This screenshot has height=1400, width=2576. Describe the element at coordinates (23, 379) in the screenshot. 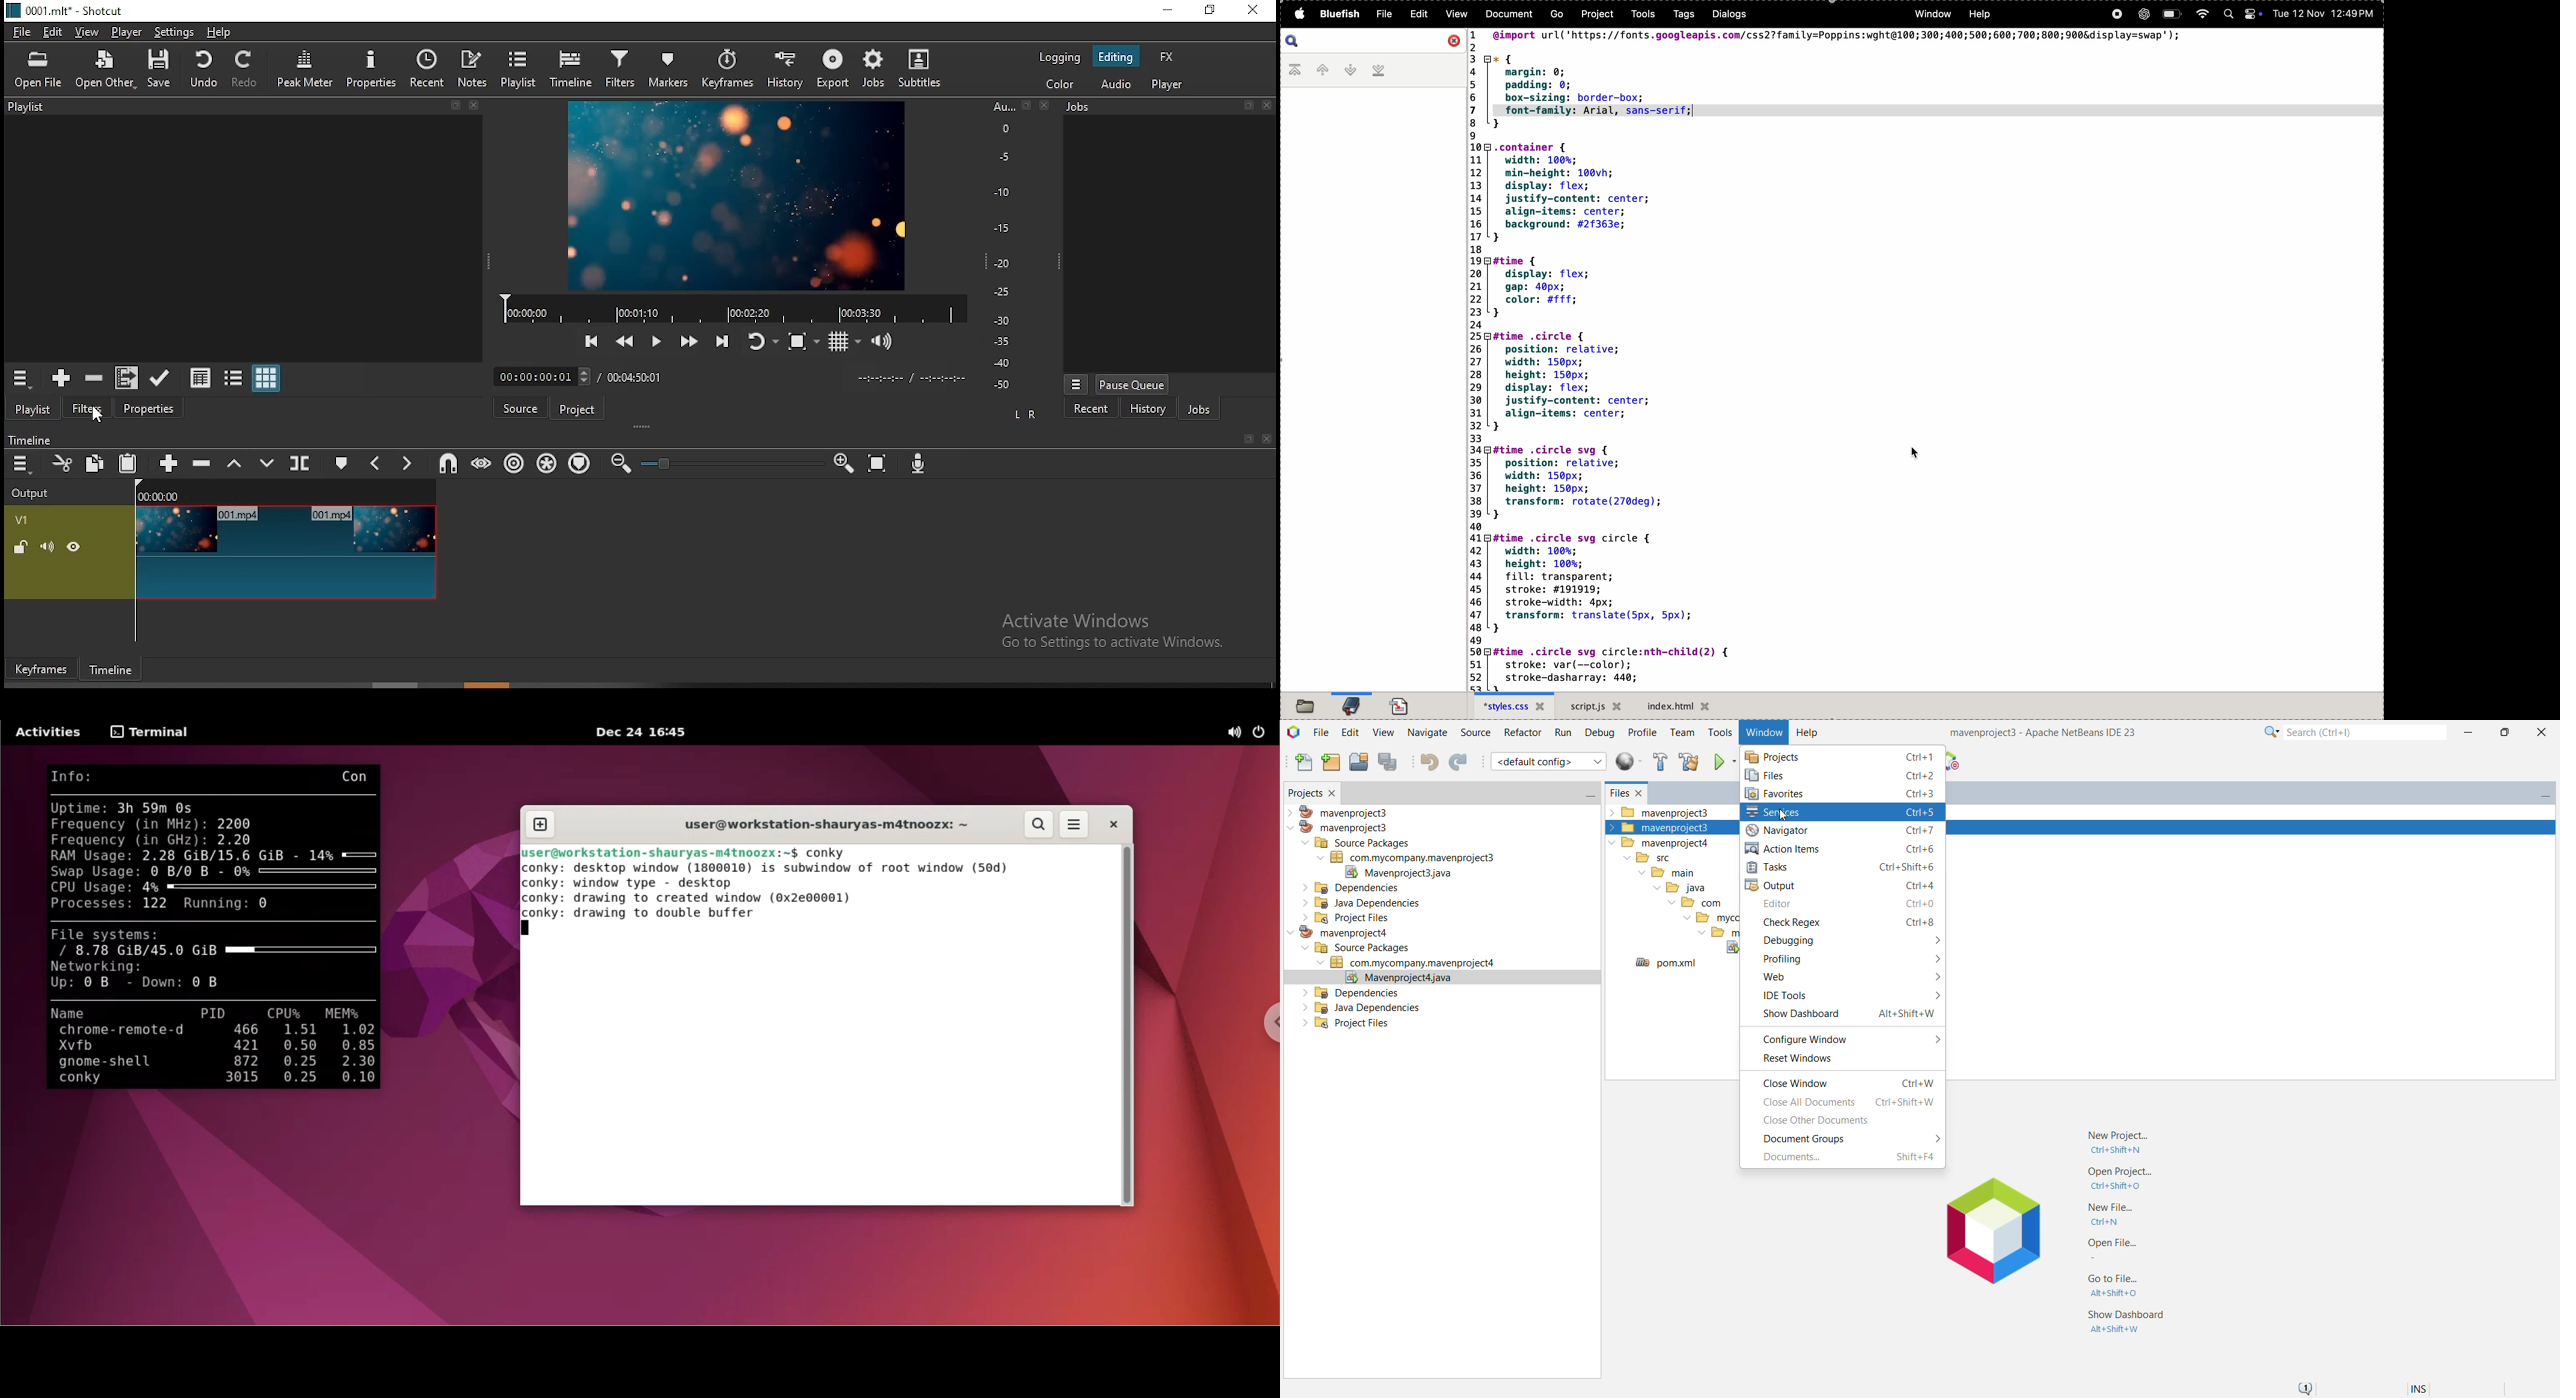

I see `timeline menu` at that location.